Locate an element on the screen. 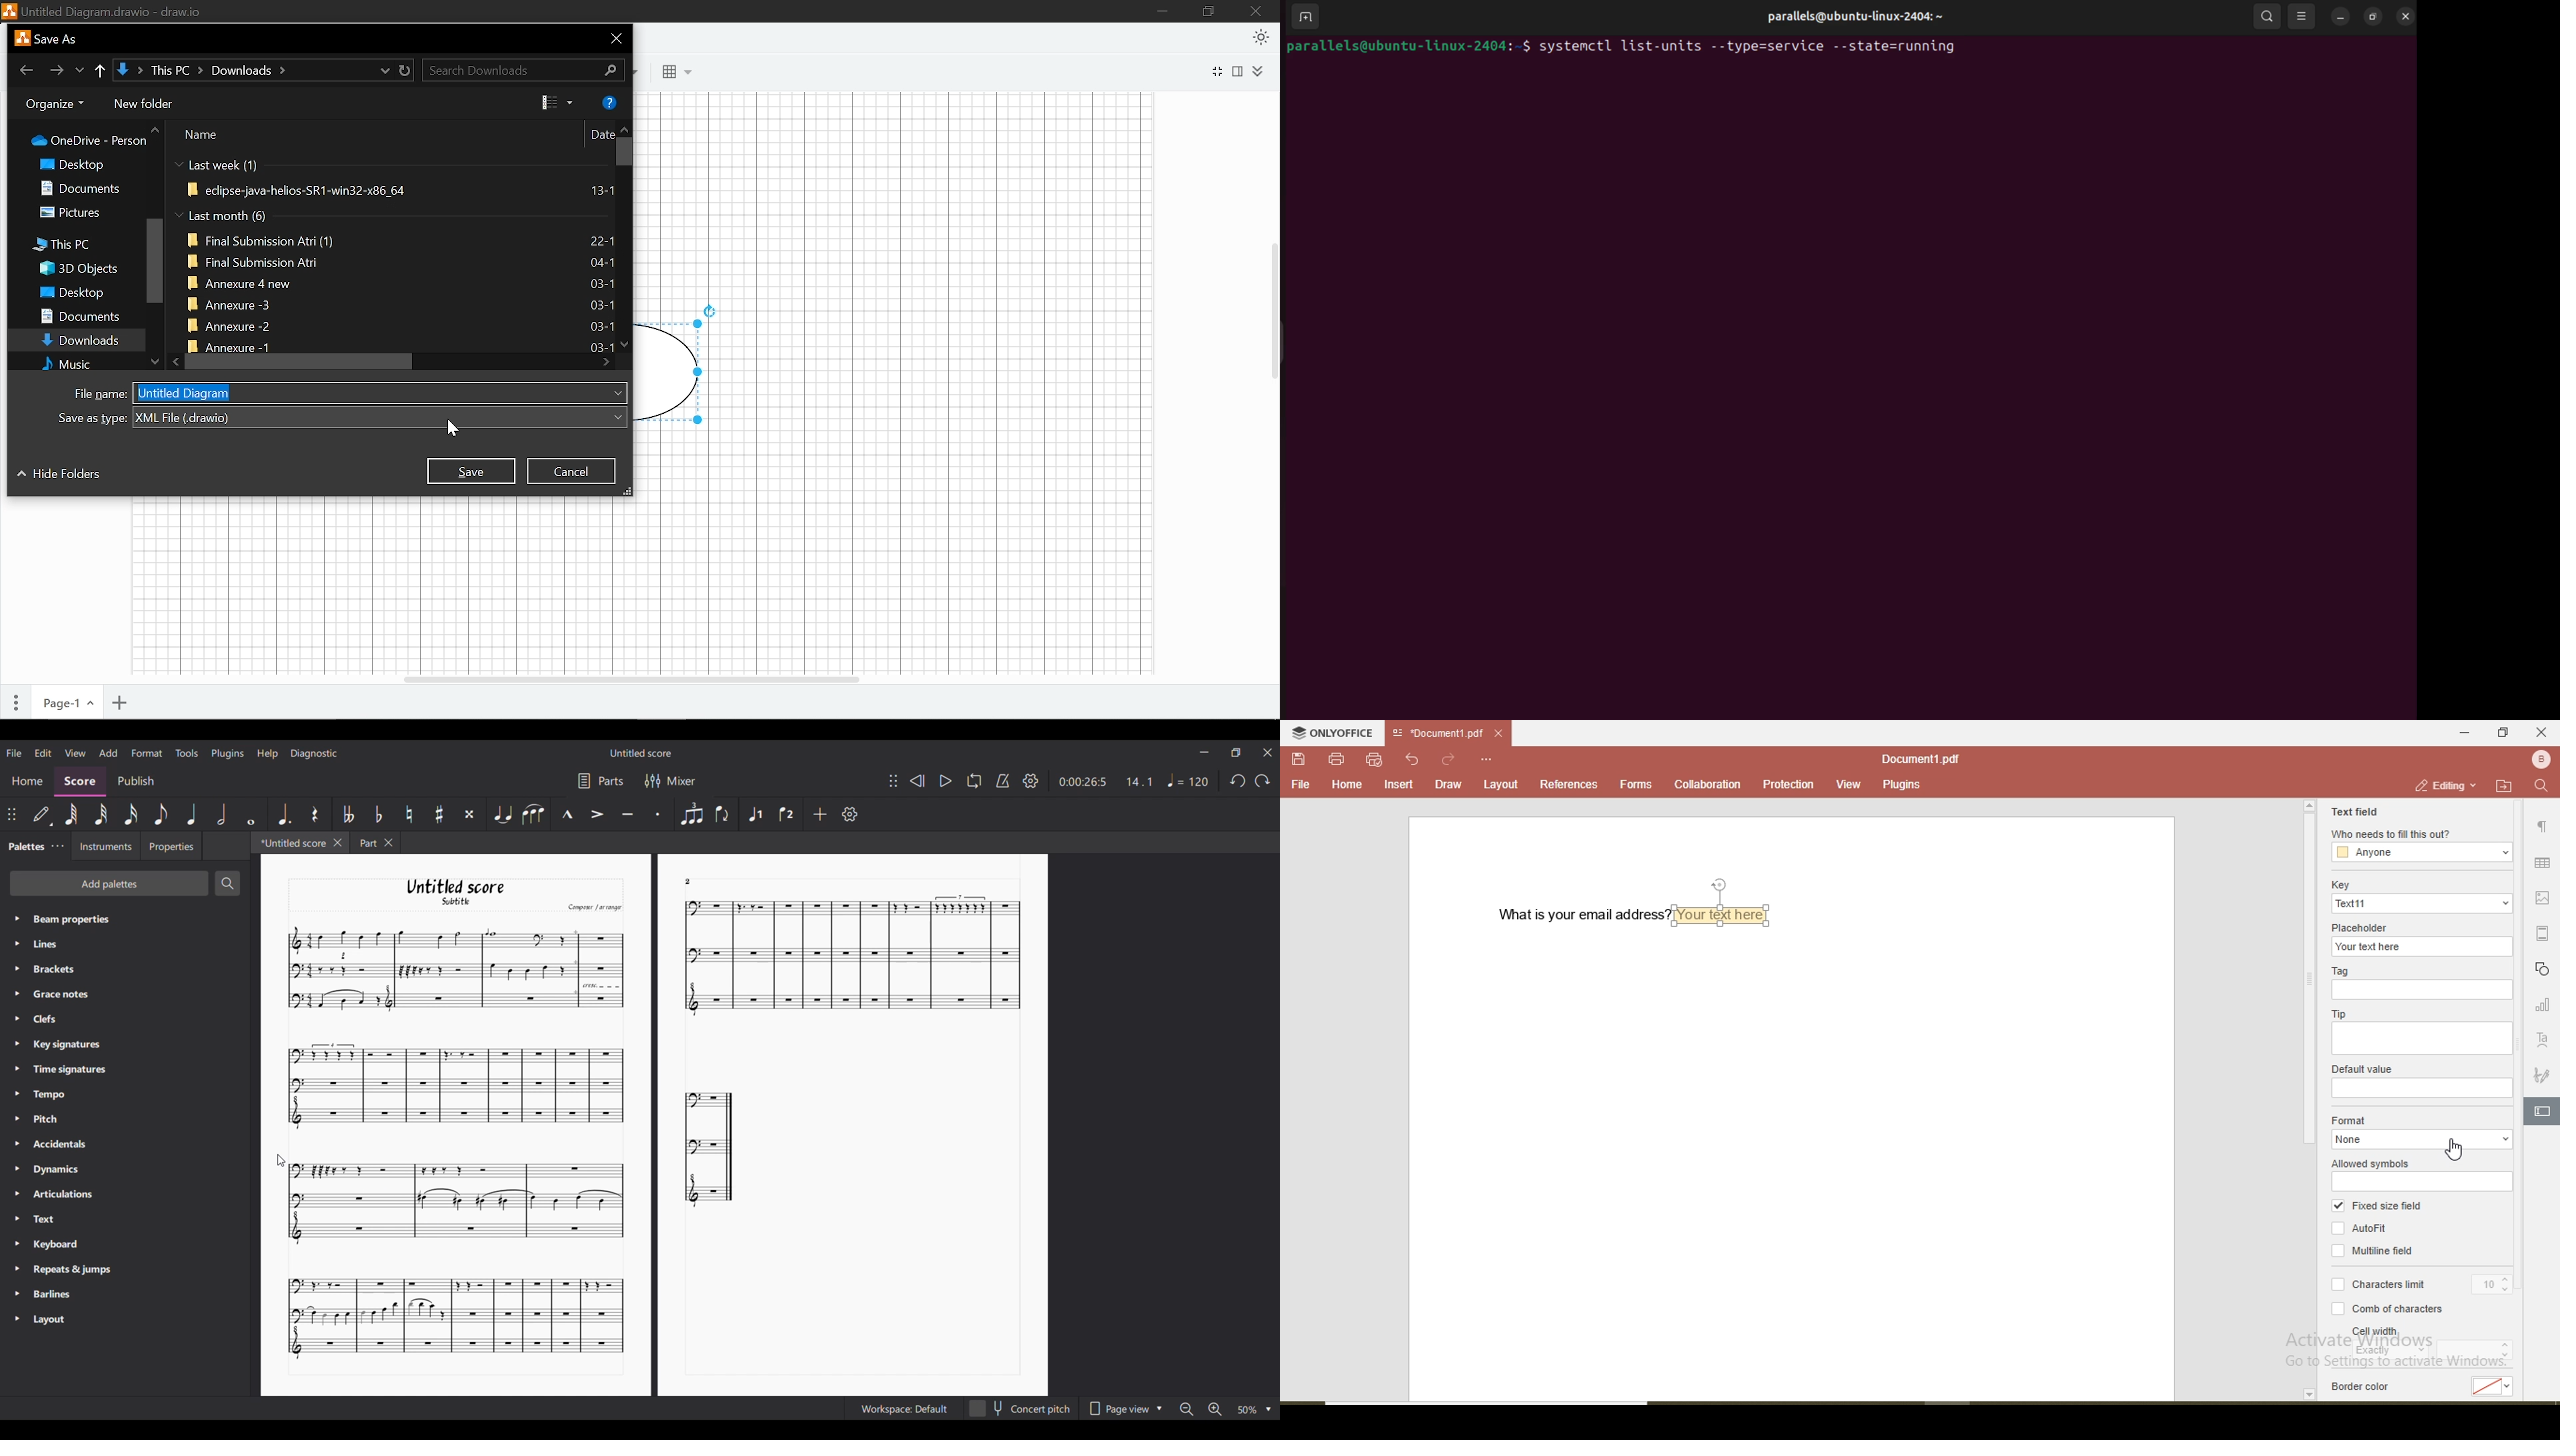  cursor is located at coordinates (455, 430).